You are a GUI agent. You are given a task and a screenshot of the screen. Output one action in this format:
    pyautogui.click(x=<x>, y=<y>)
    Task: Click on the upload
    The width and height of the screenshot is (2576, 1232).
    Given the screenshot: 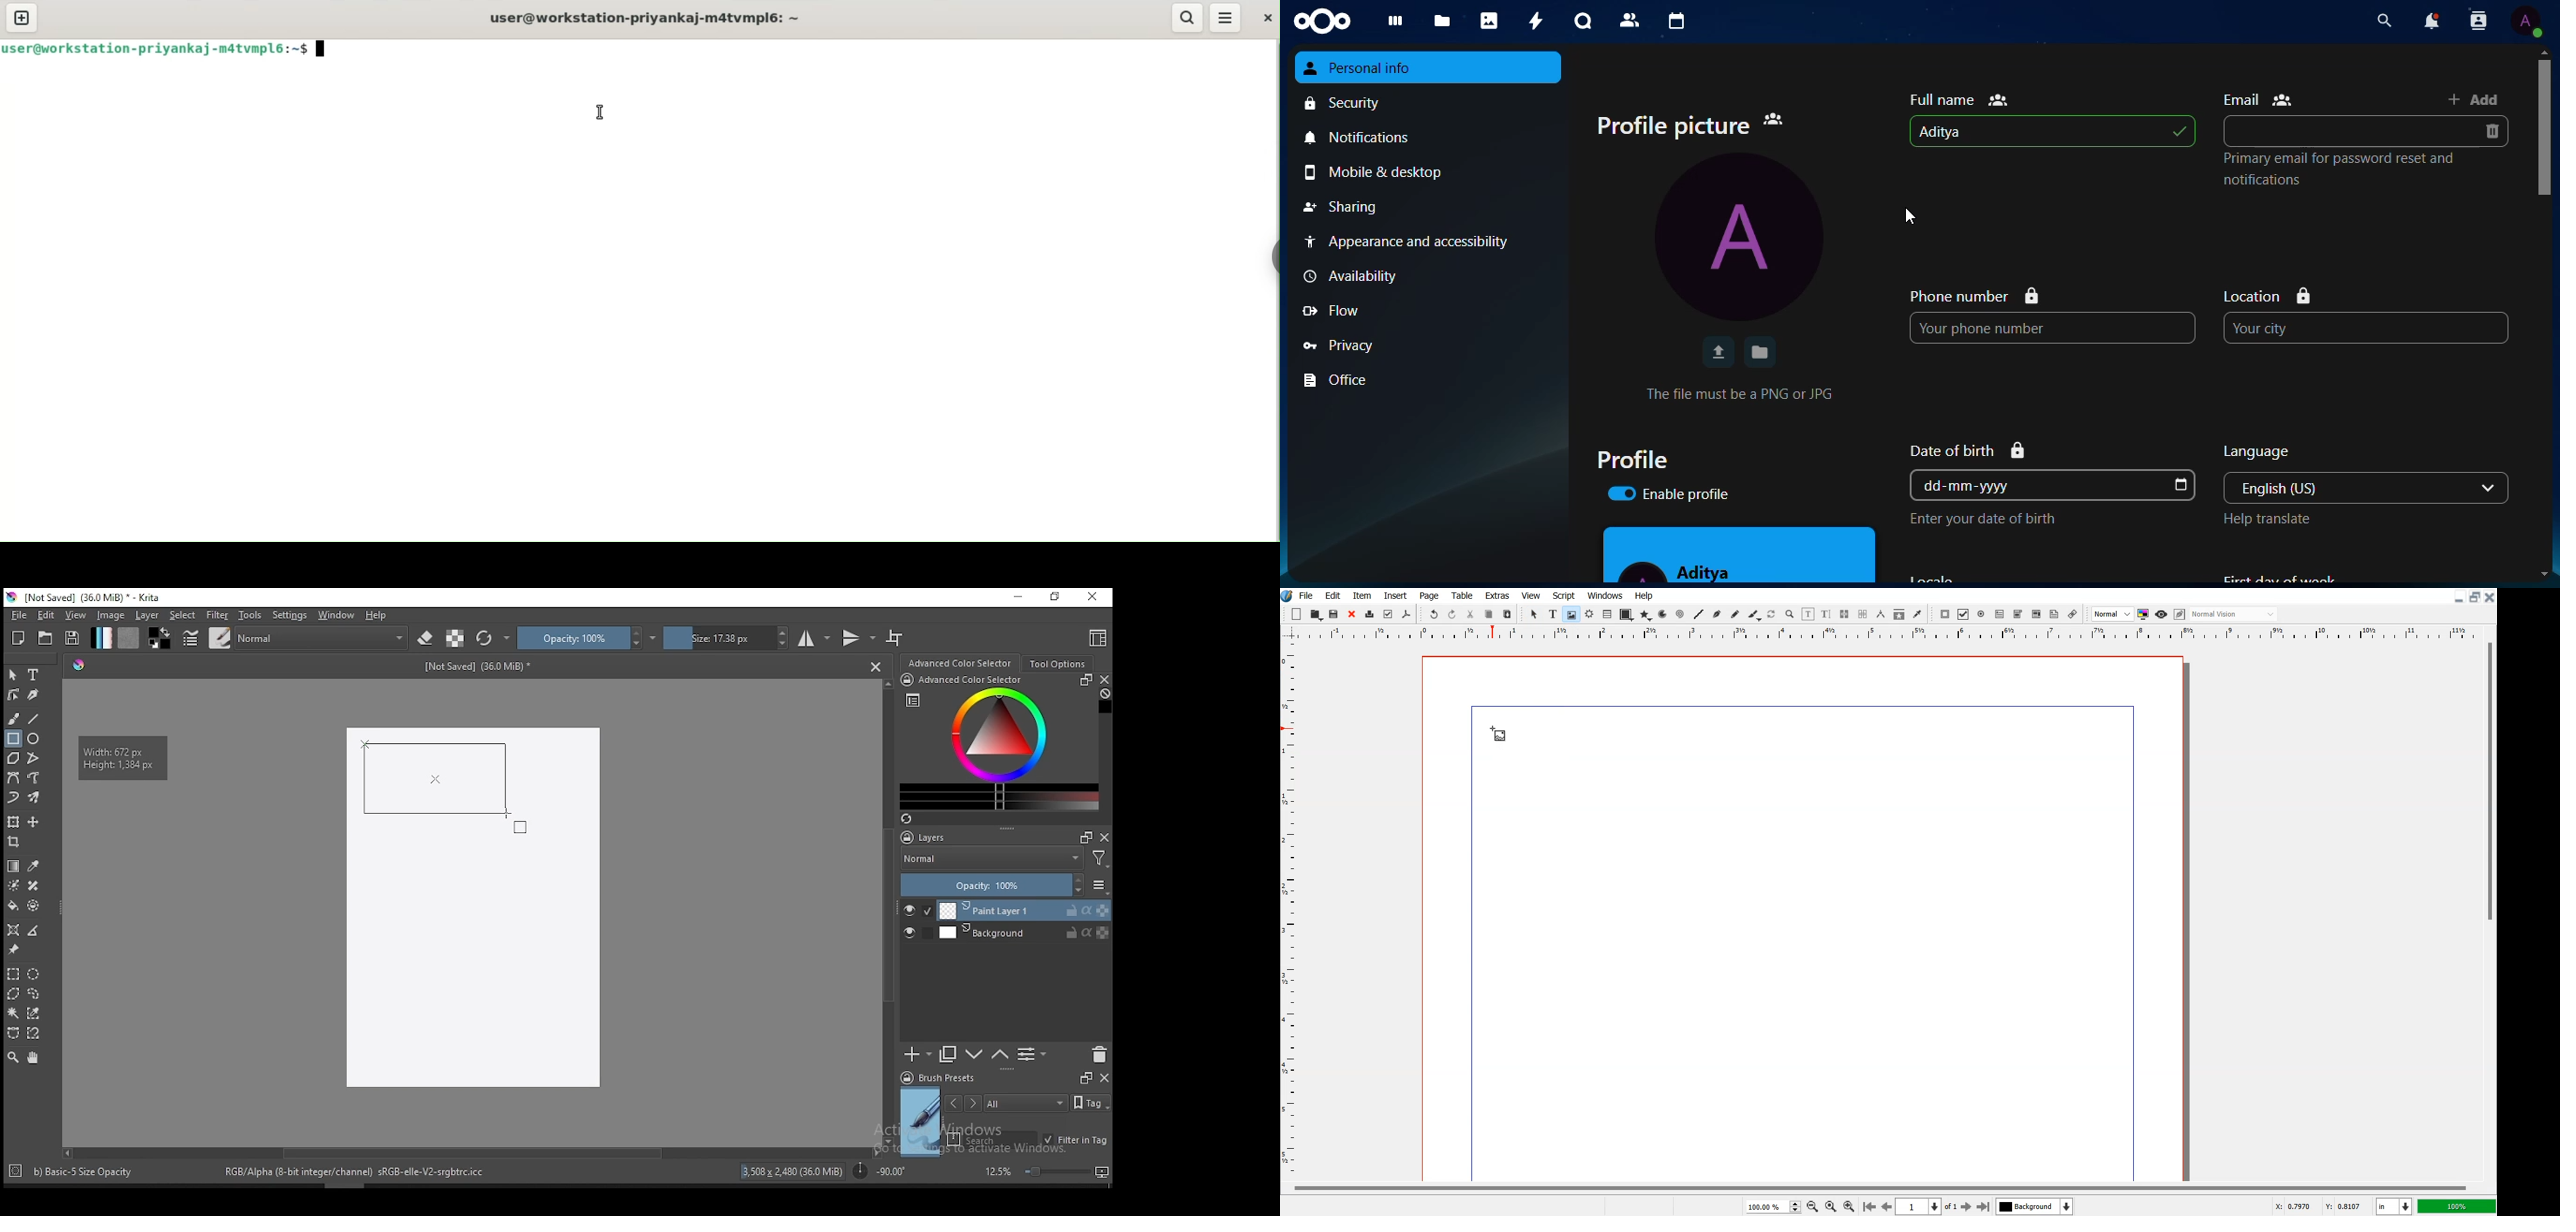 What is the action you would take?
    pyautogui.click(x=1717, y=352)
    